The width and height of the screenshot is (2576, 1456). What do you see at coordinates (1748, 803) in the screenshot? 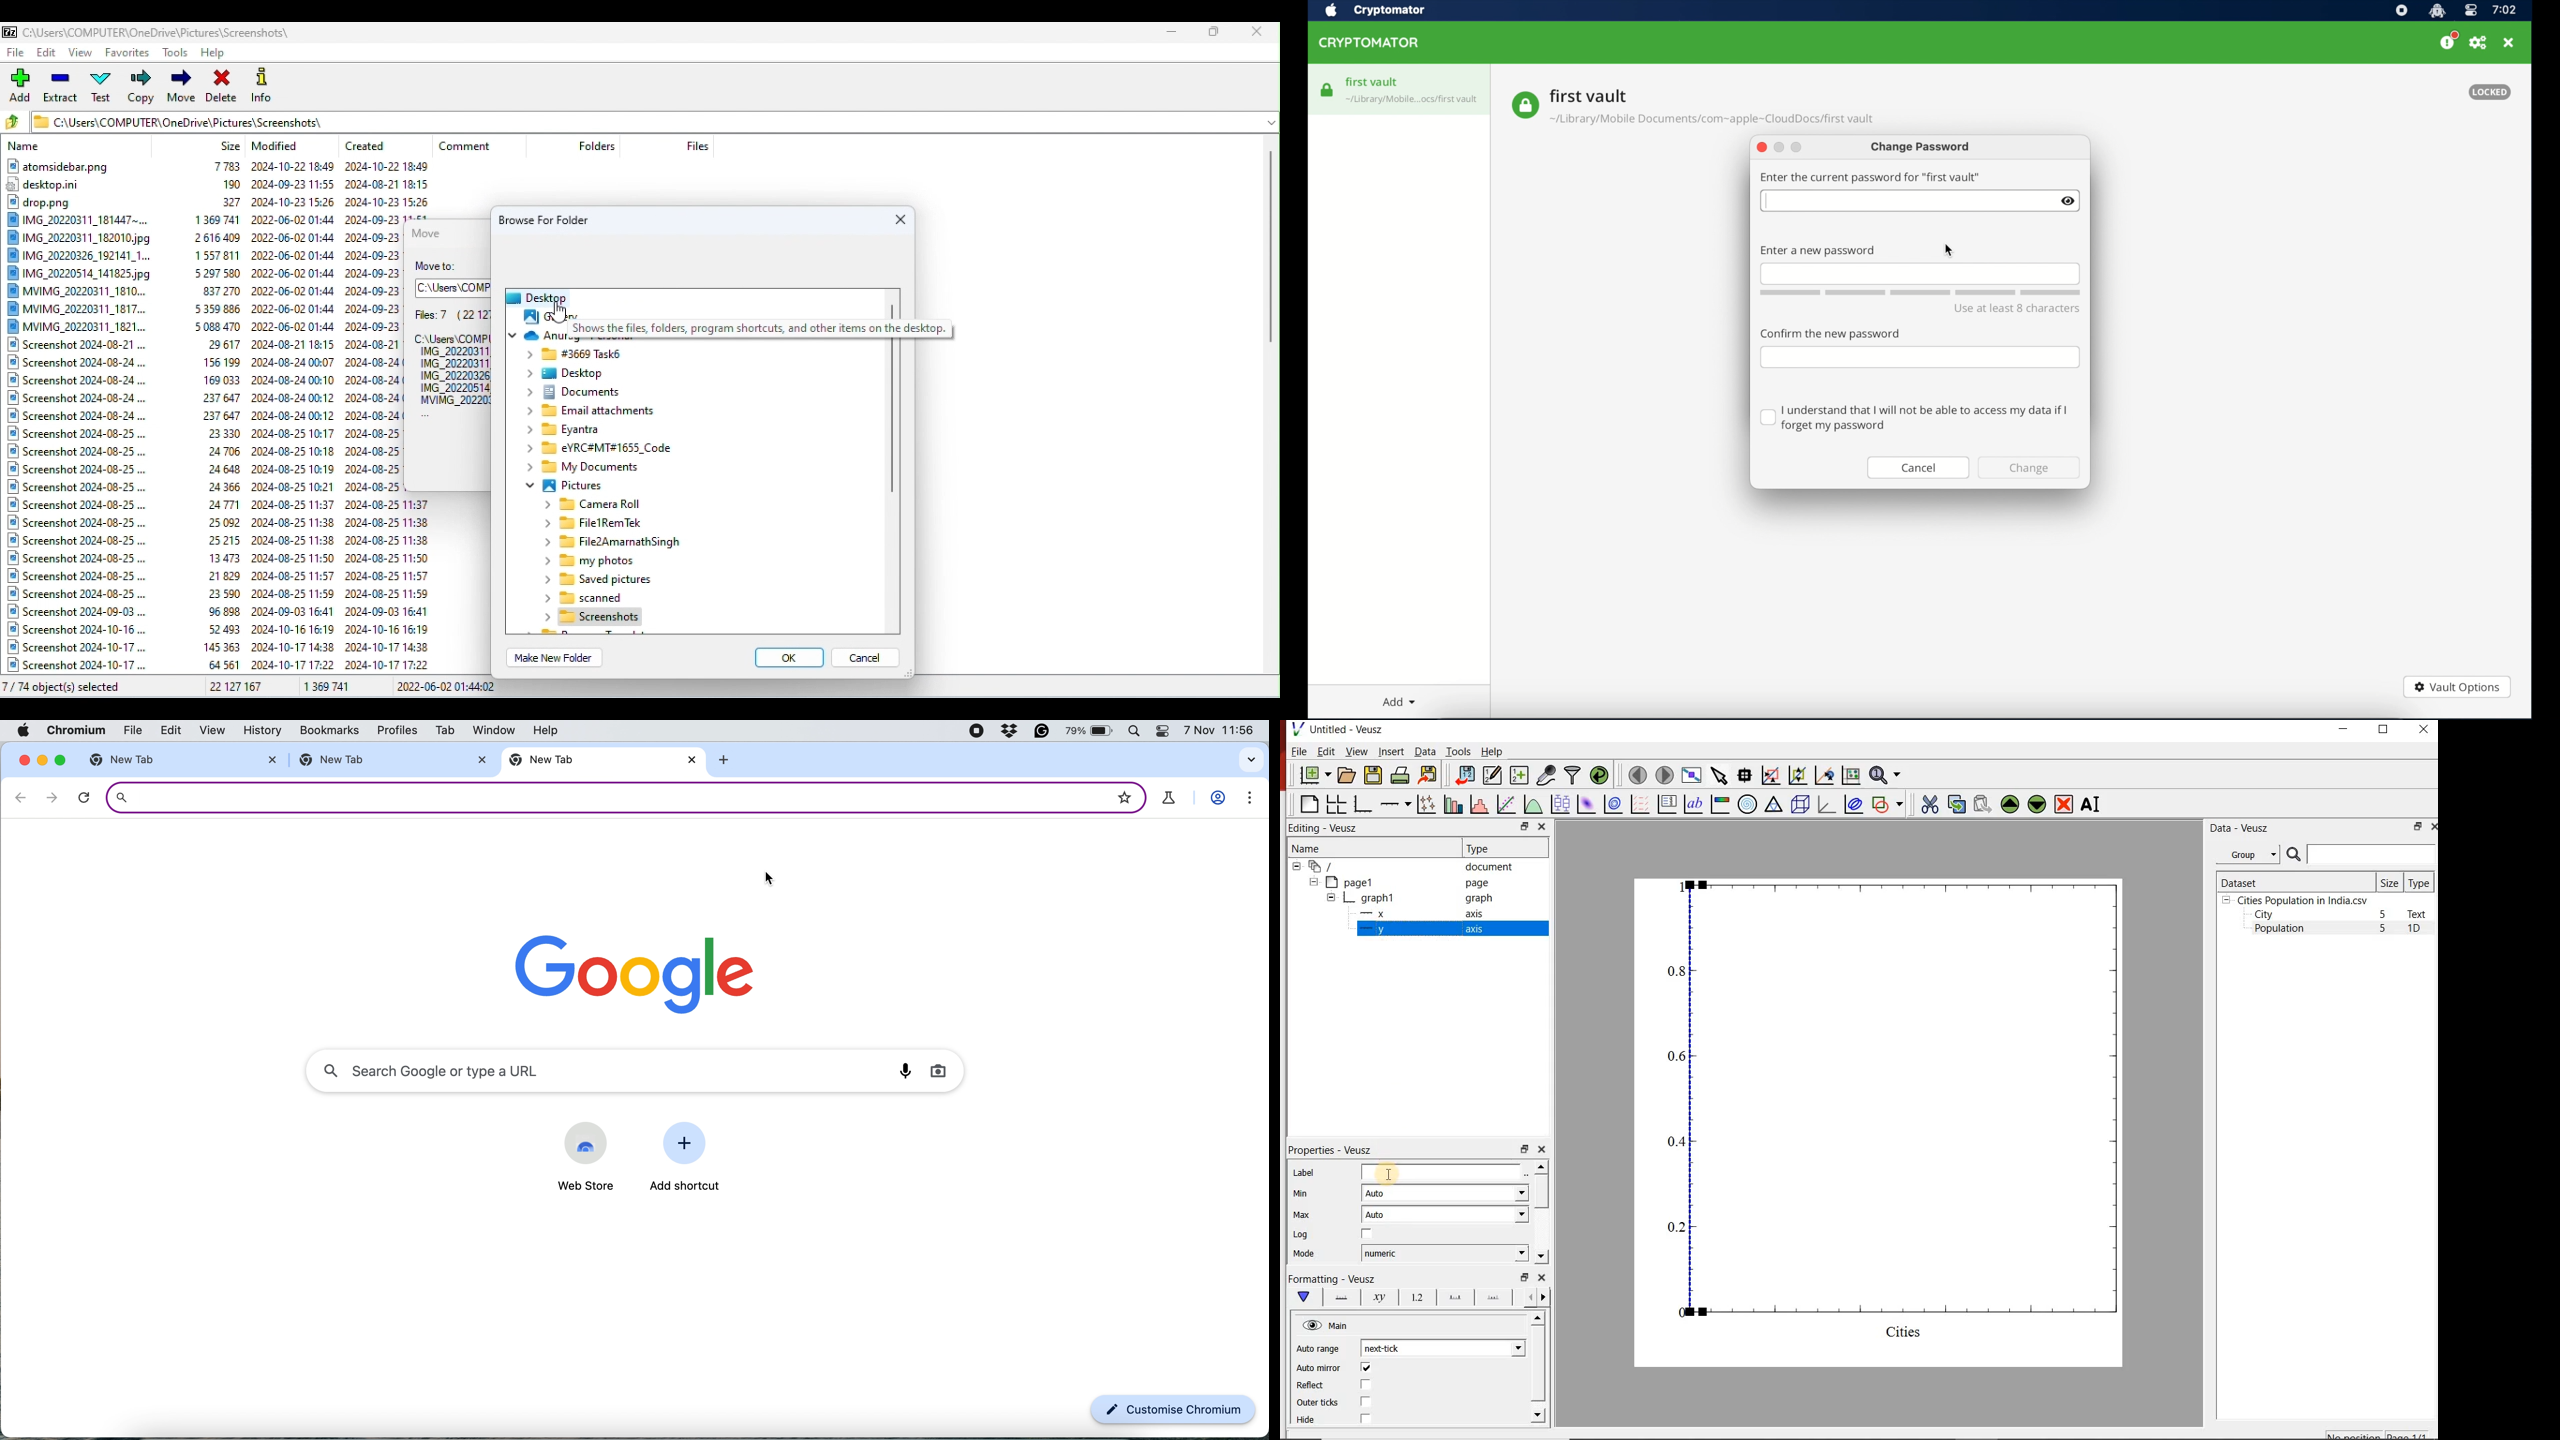
I see `polar graph` at bounding box center [1748, 803].